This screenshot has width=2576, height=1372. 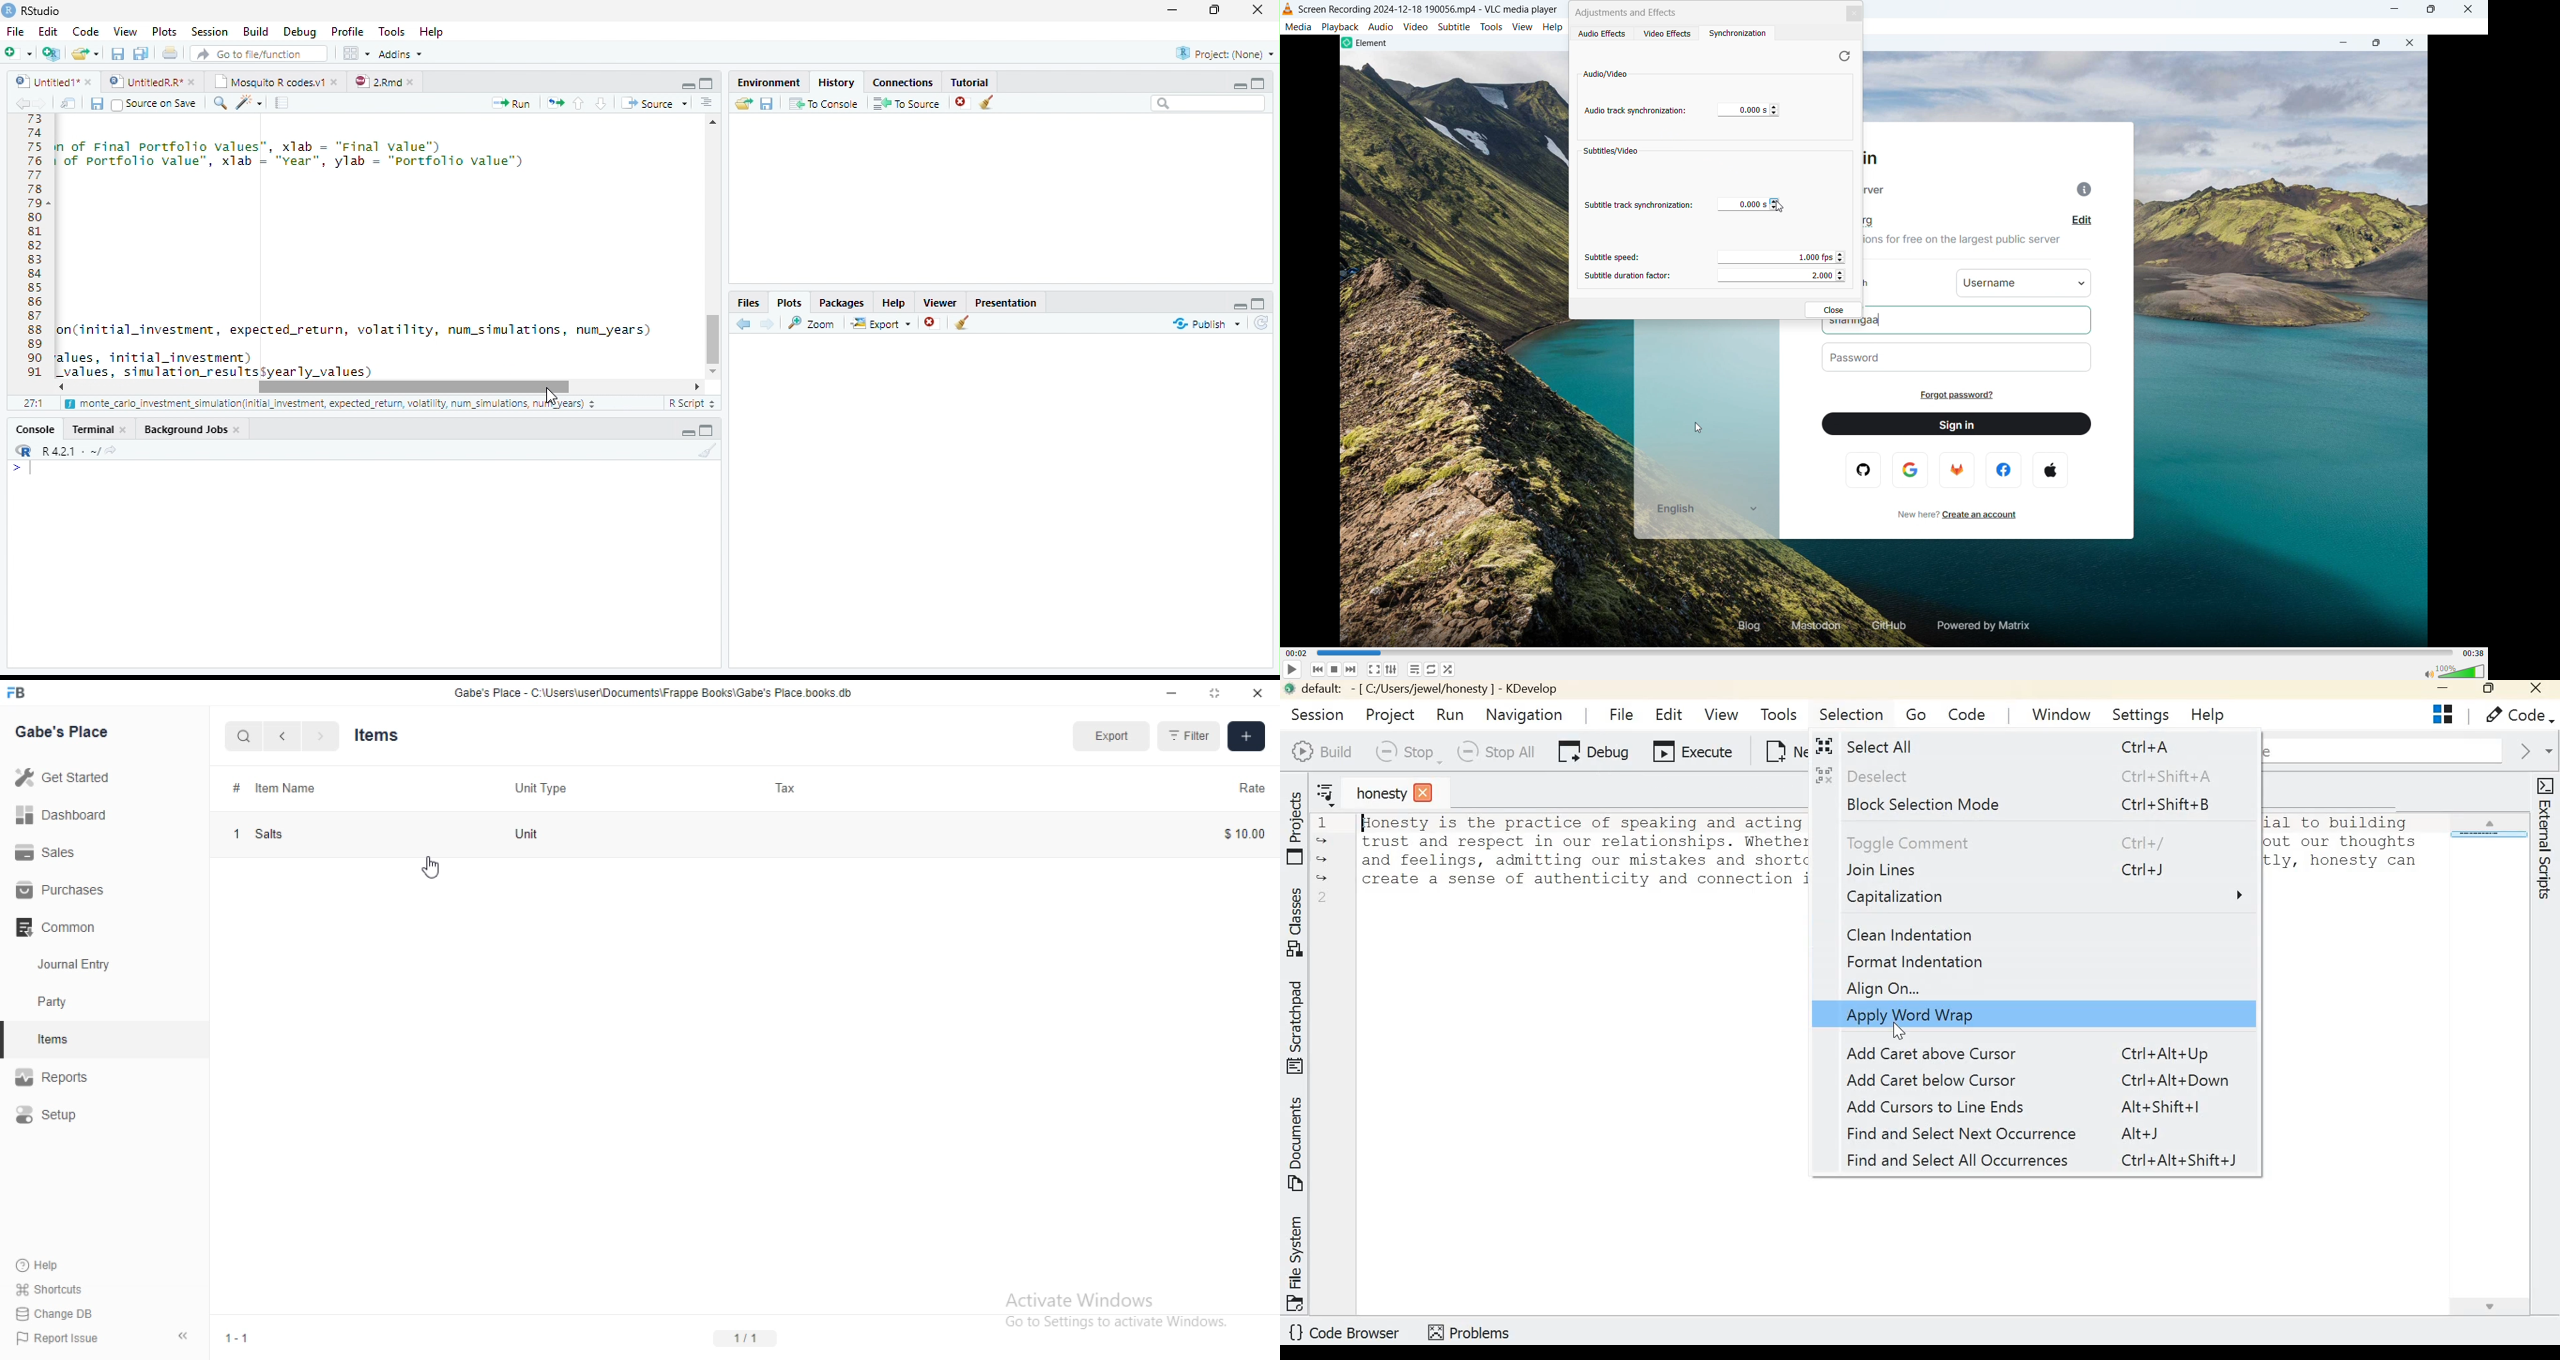 What do you see at coordinates (16, 692) in the screenshot?
I see `logo` at bounding box center [16, 692].